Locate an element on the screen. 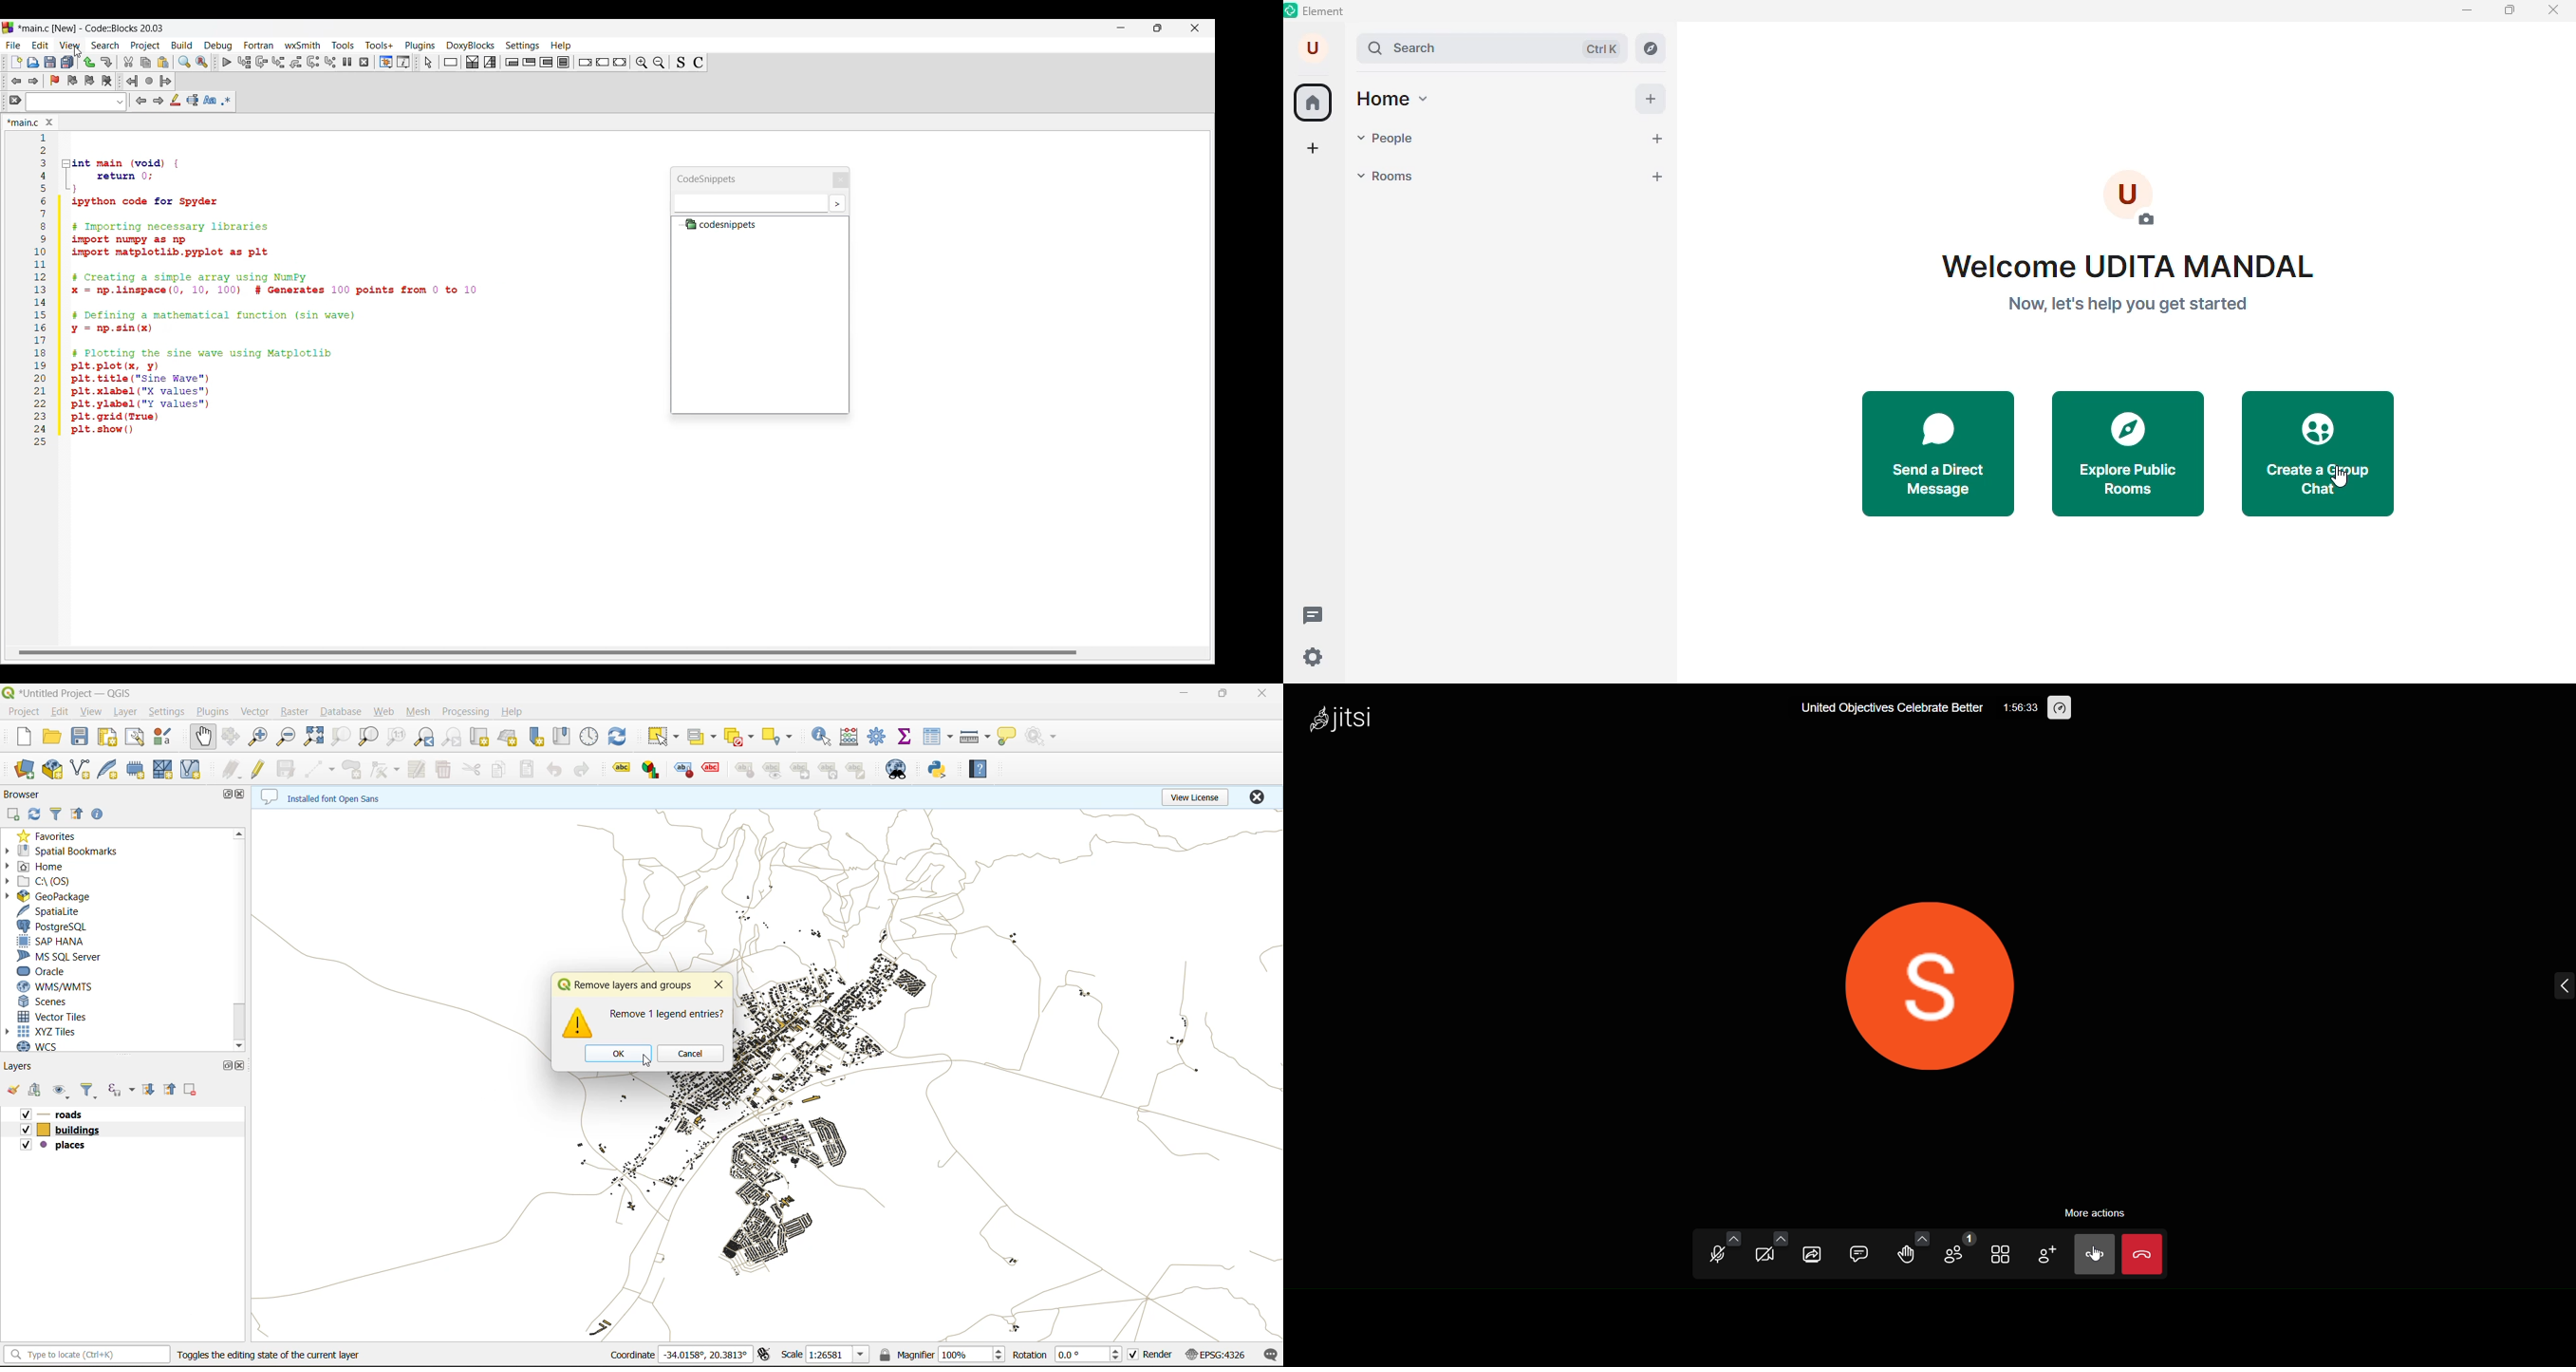 The image size is (2576, 1372). processing is located at coordinates (465, 711).